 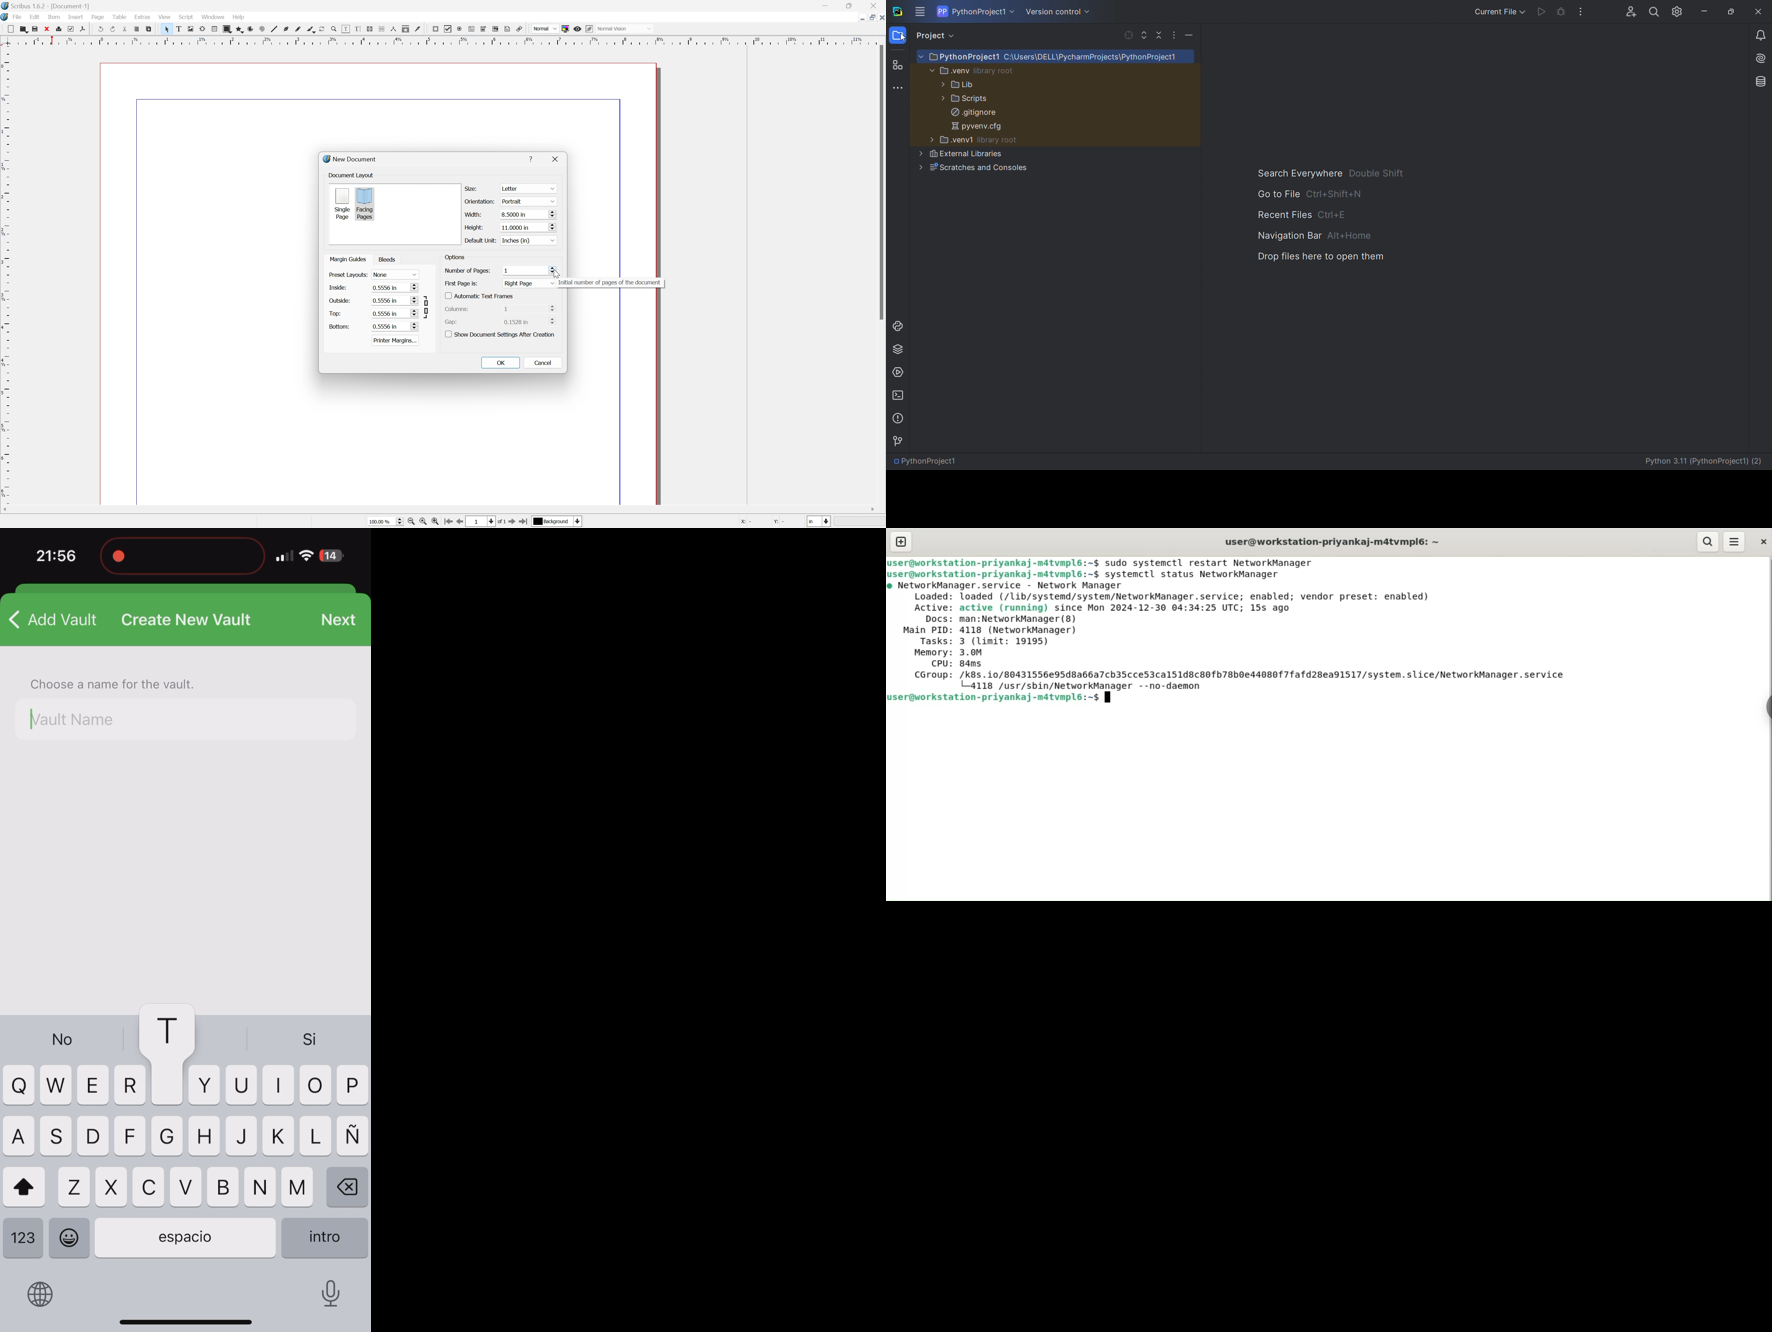 I want to click on Scroll bar, so click(x=880, y=183).